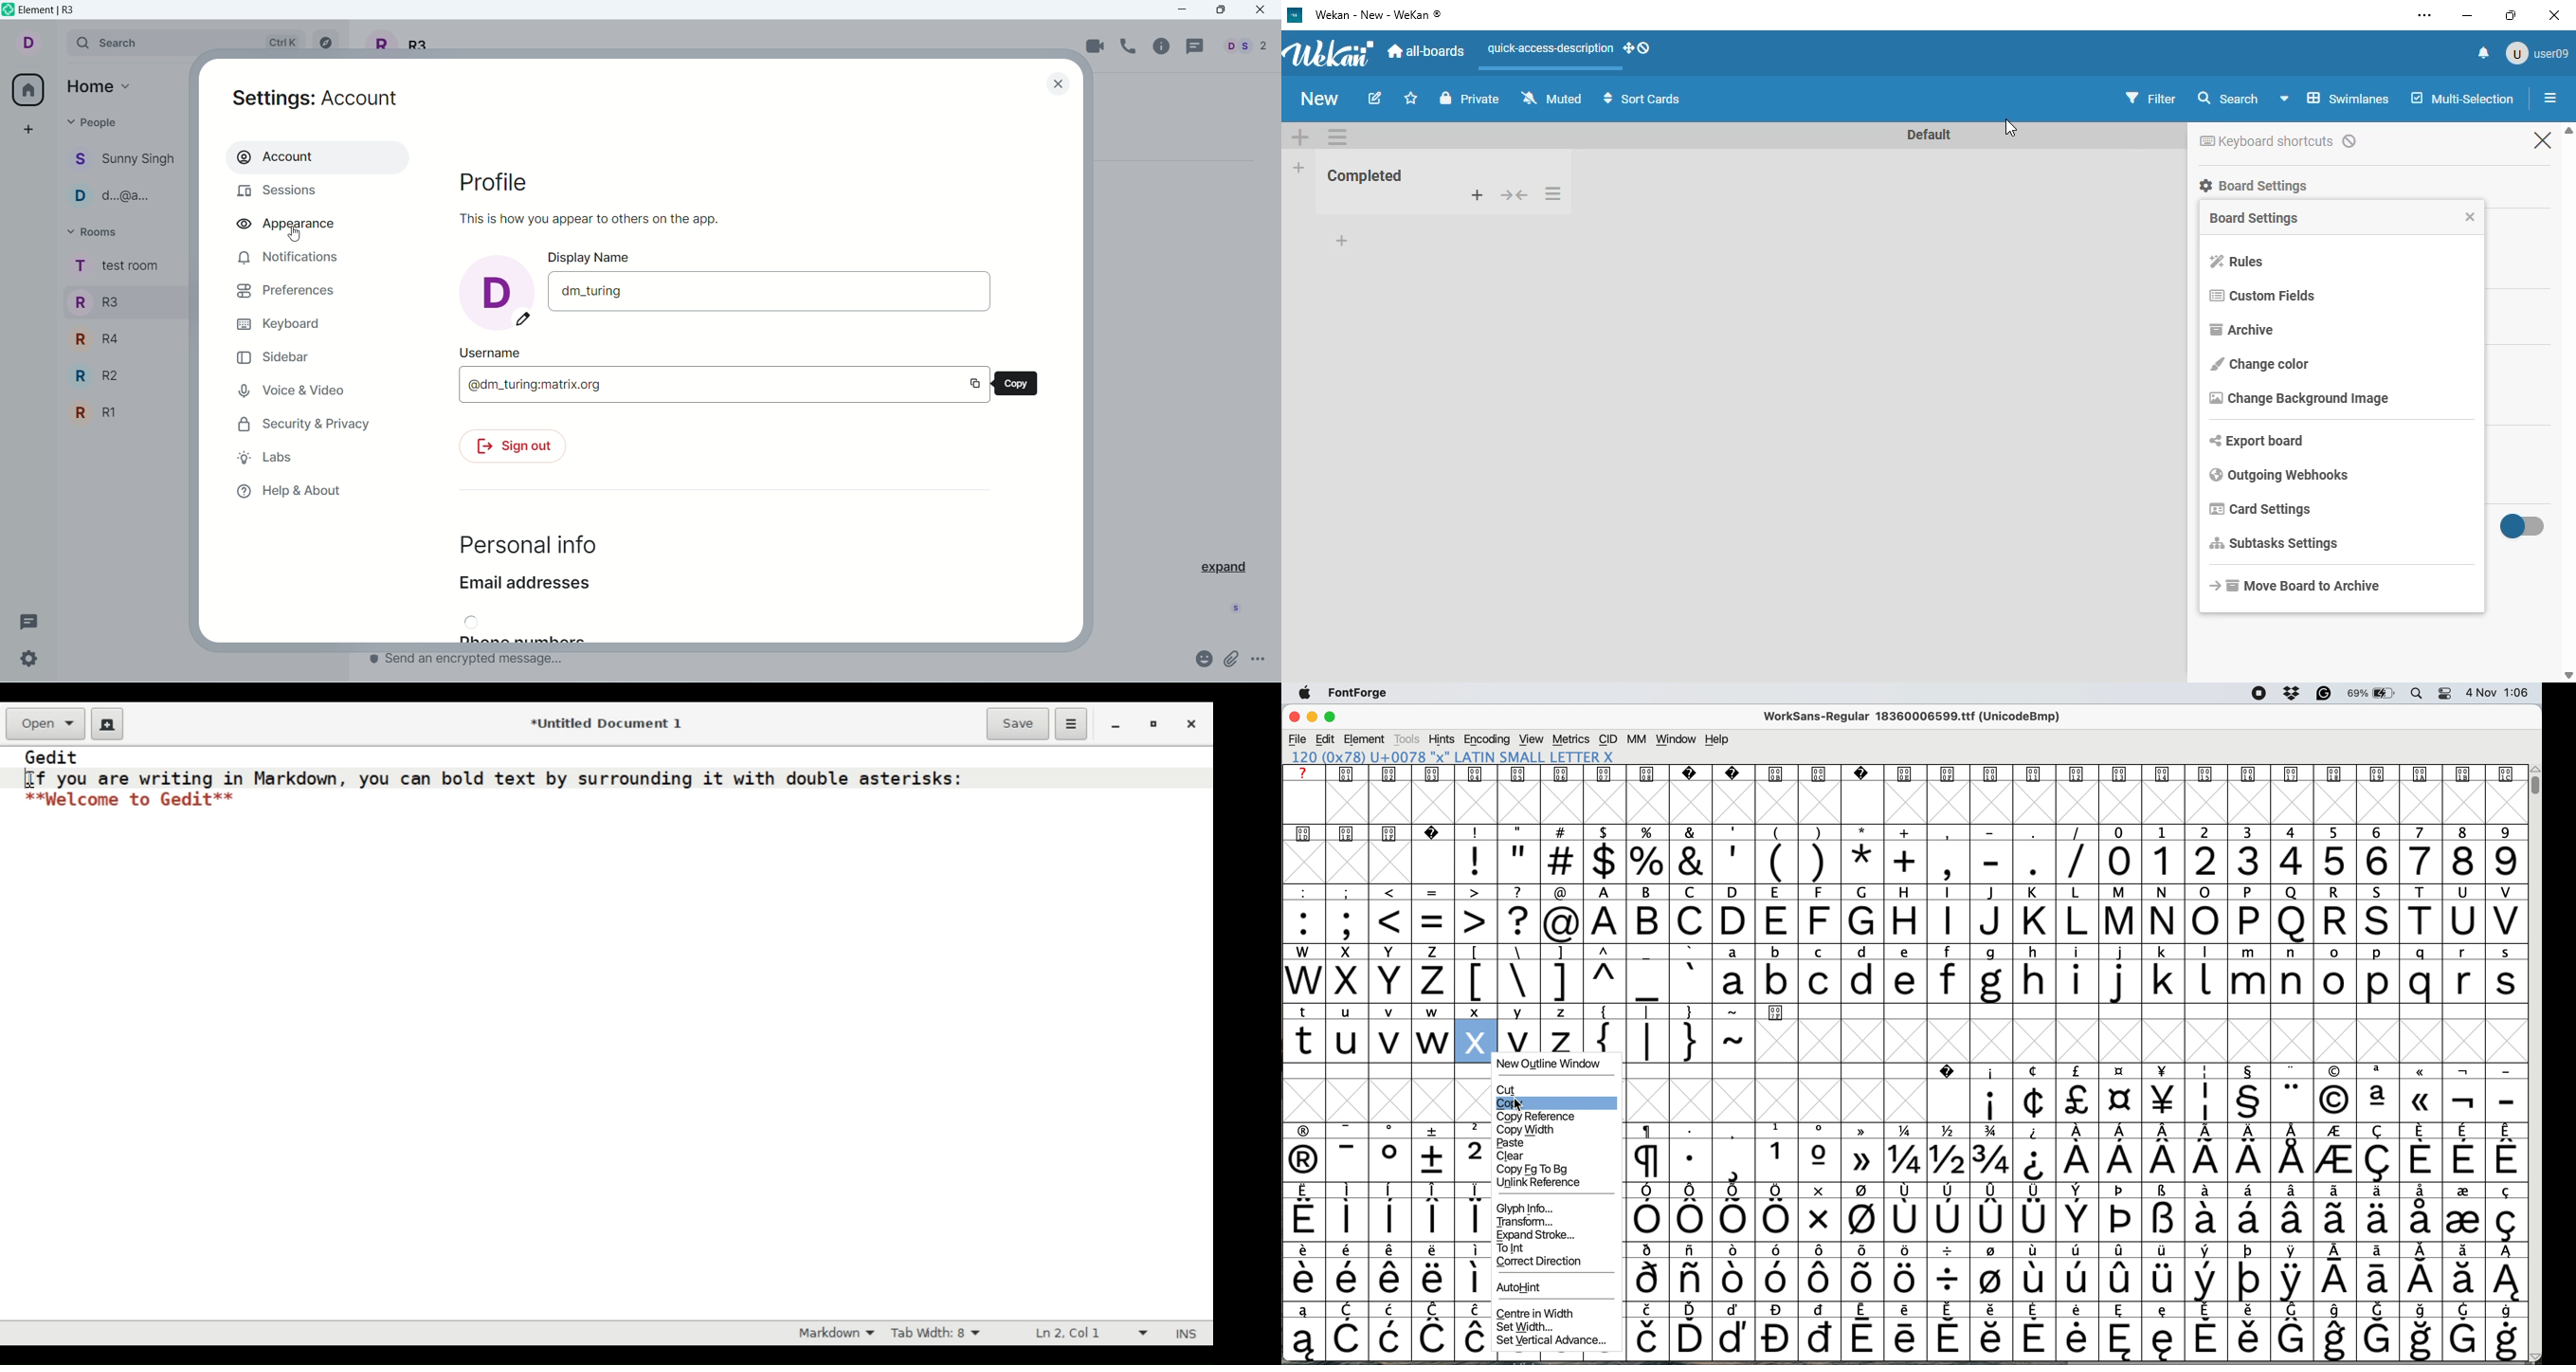 This screenshot has height=1372, width=2576. I want to click on numbers, so click(2312, 861).